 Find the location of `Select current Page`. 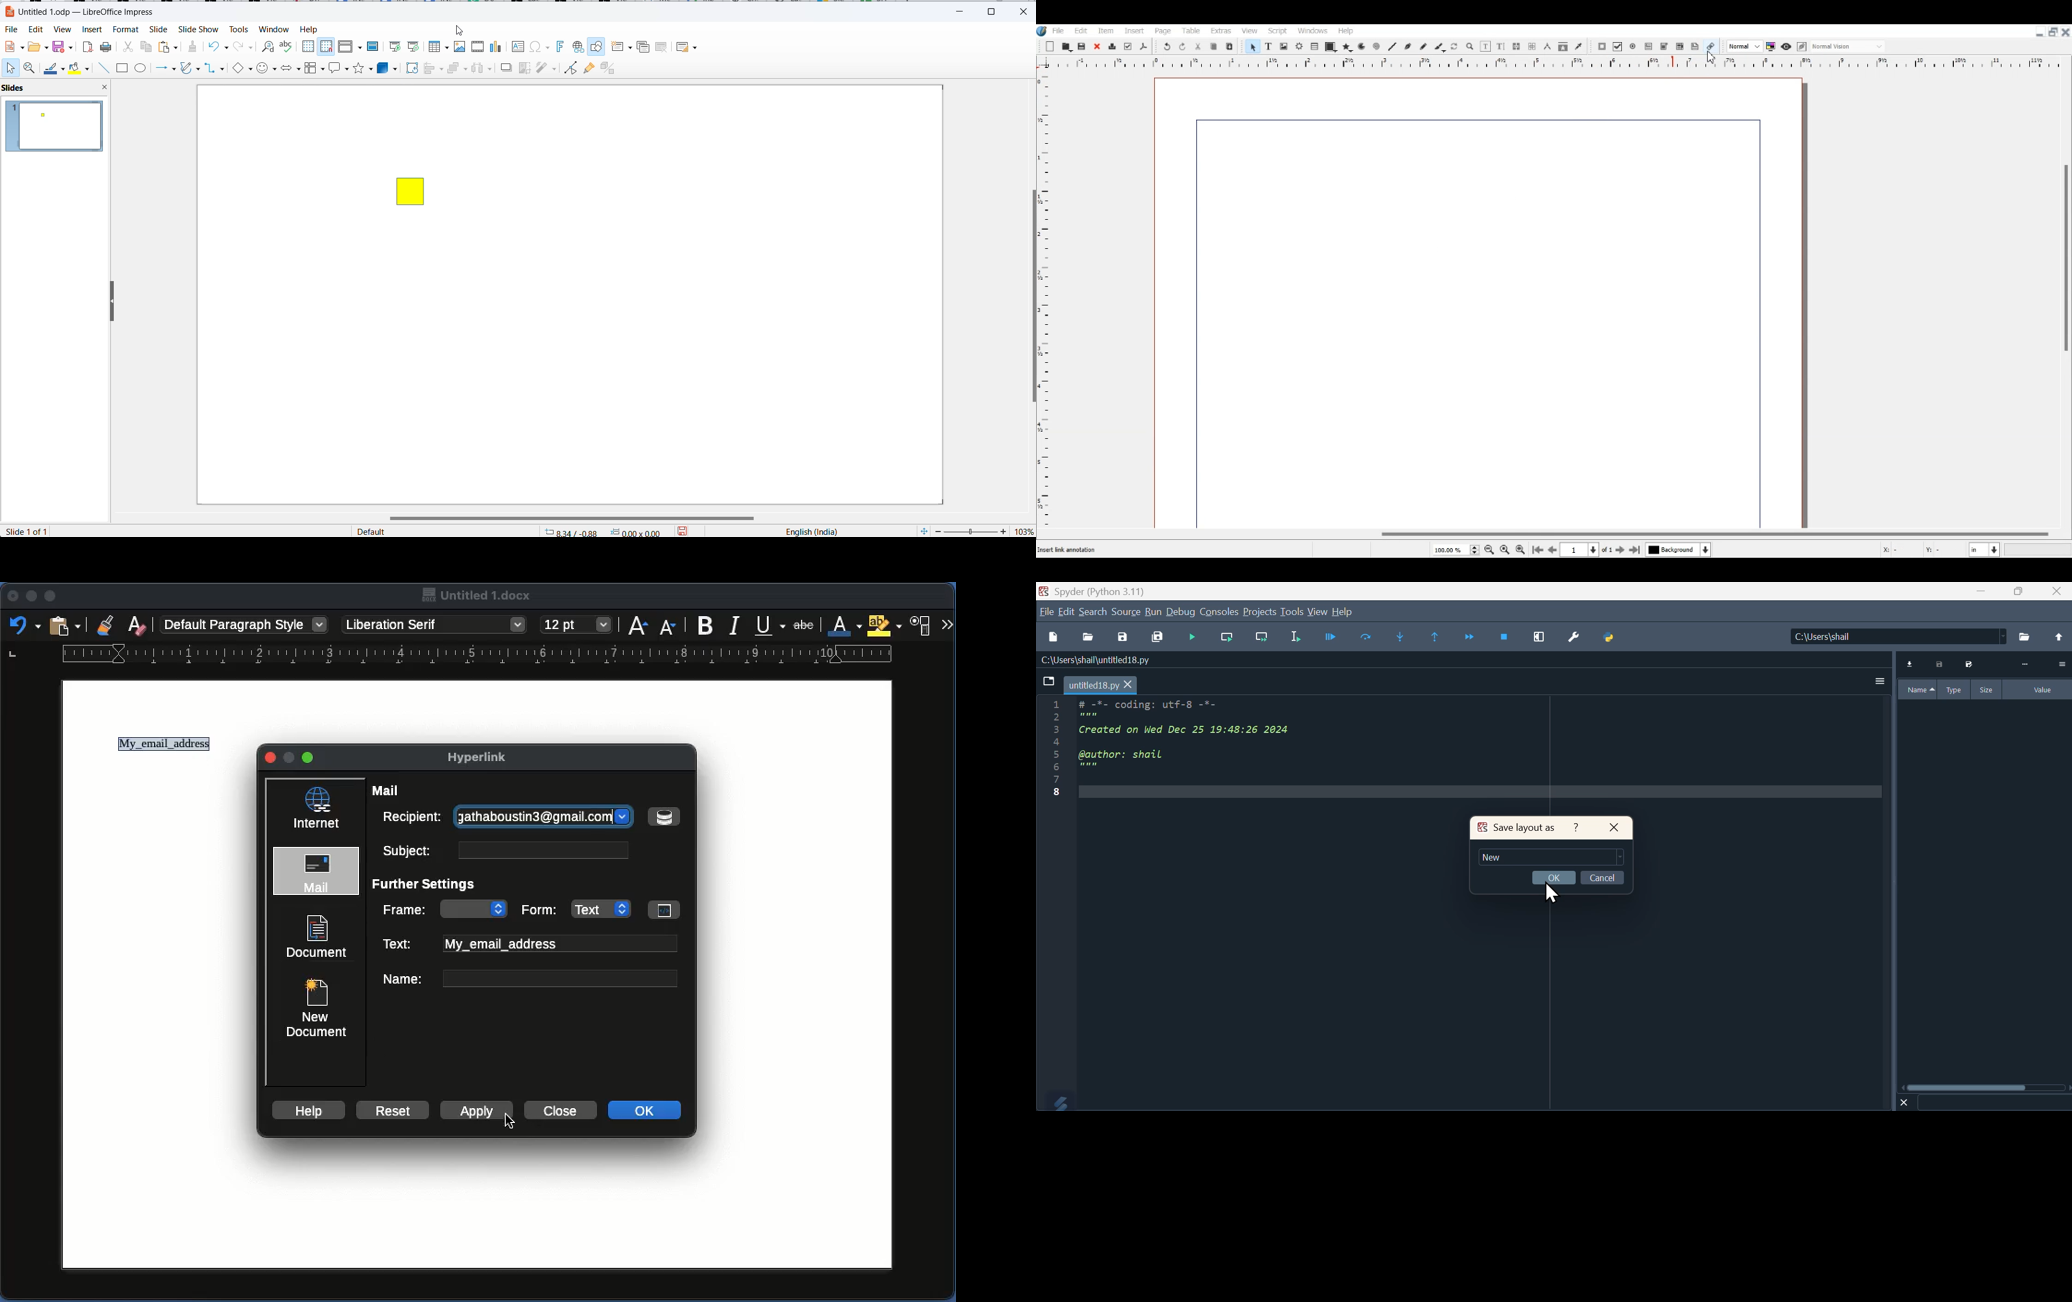

Select current Page is located at coordinates (1590, 550).